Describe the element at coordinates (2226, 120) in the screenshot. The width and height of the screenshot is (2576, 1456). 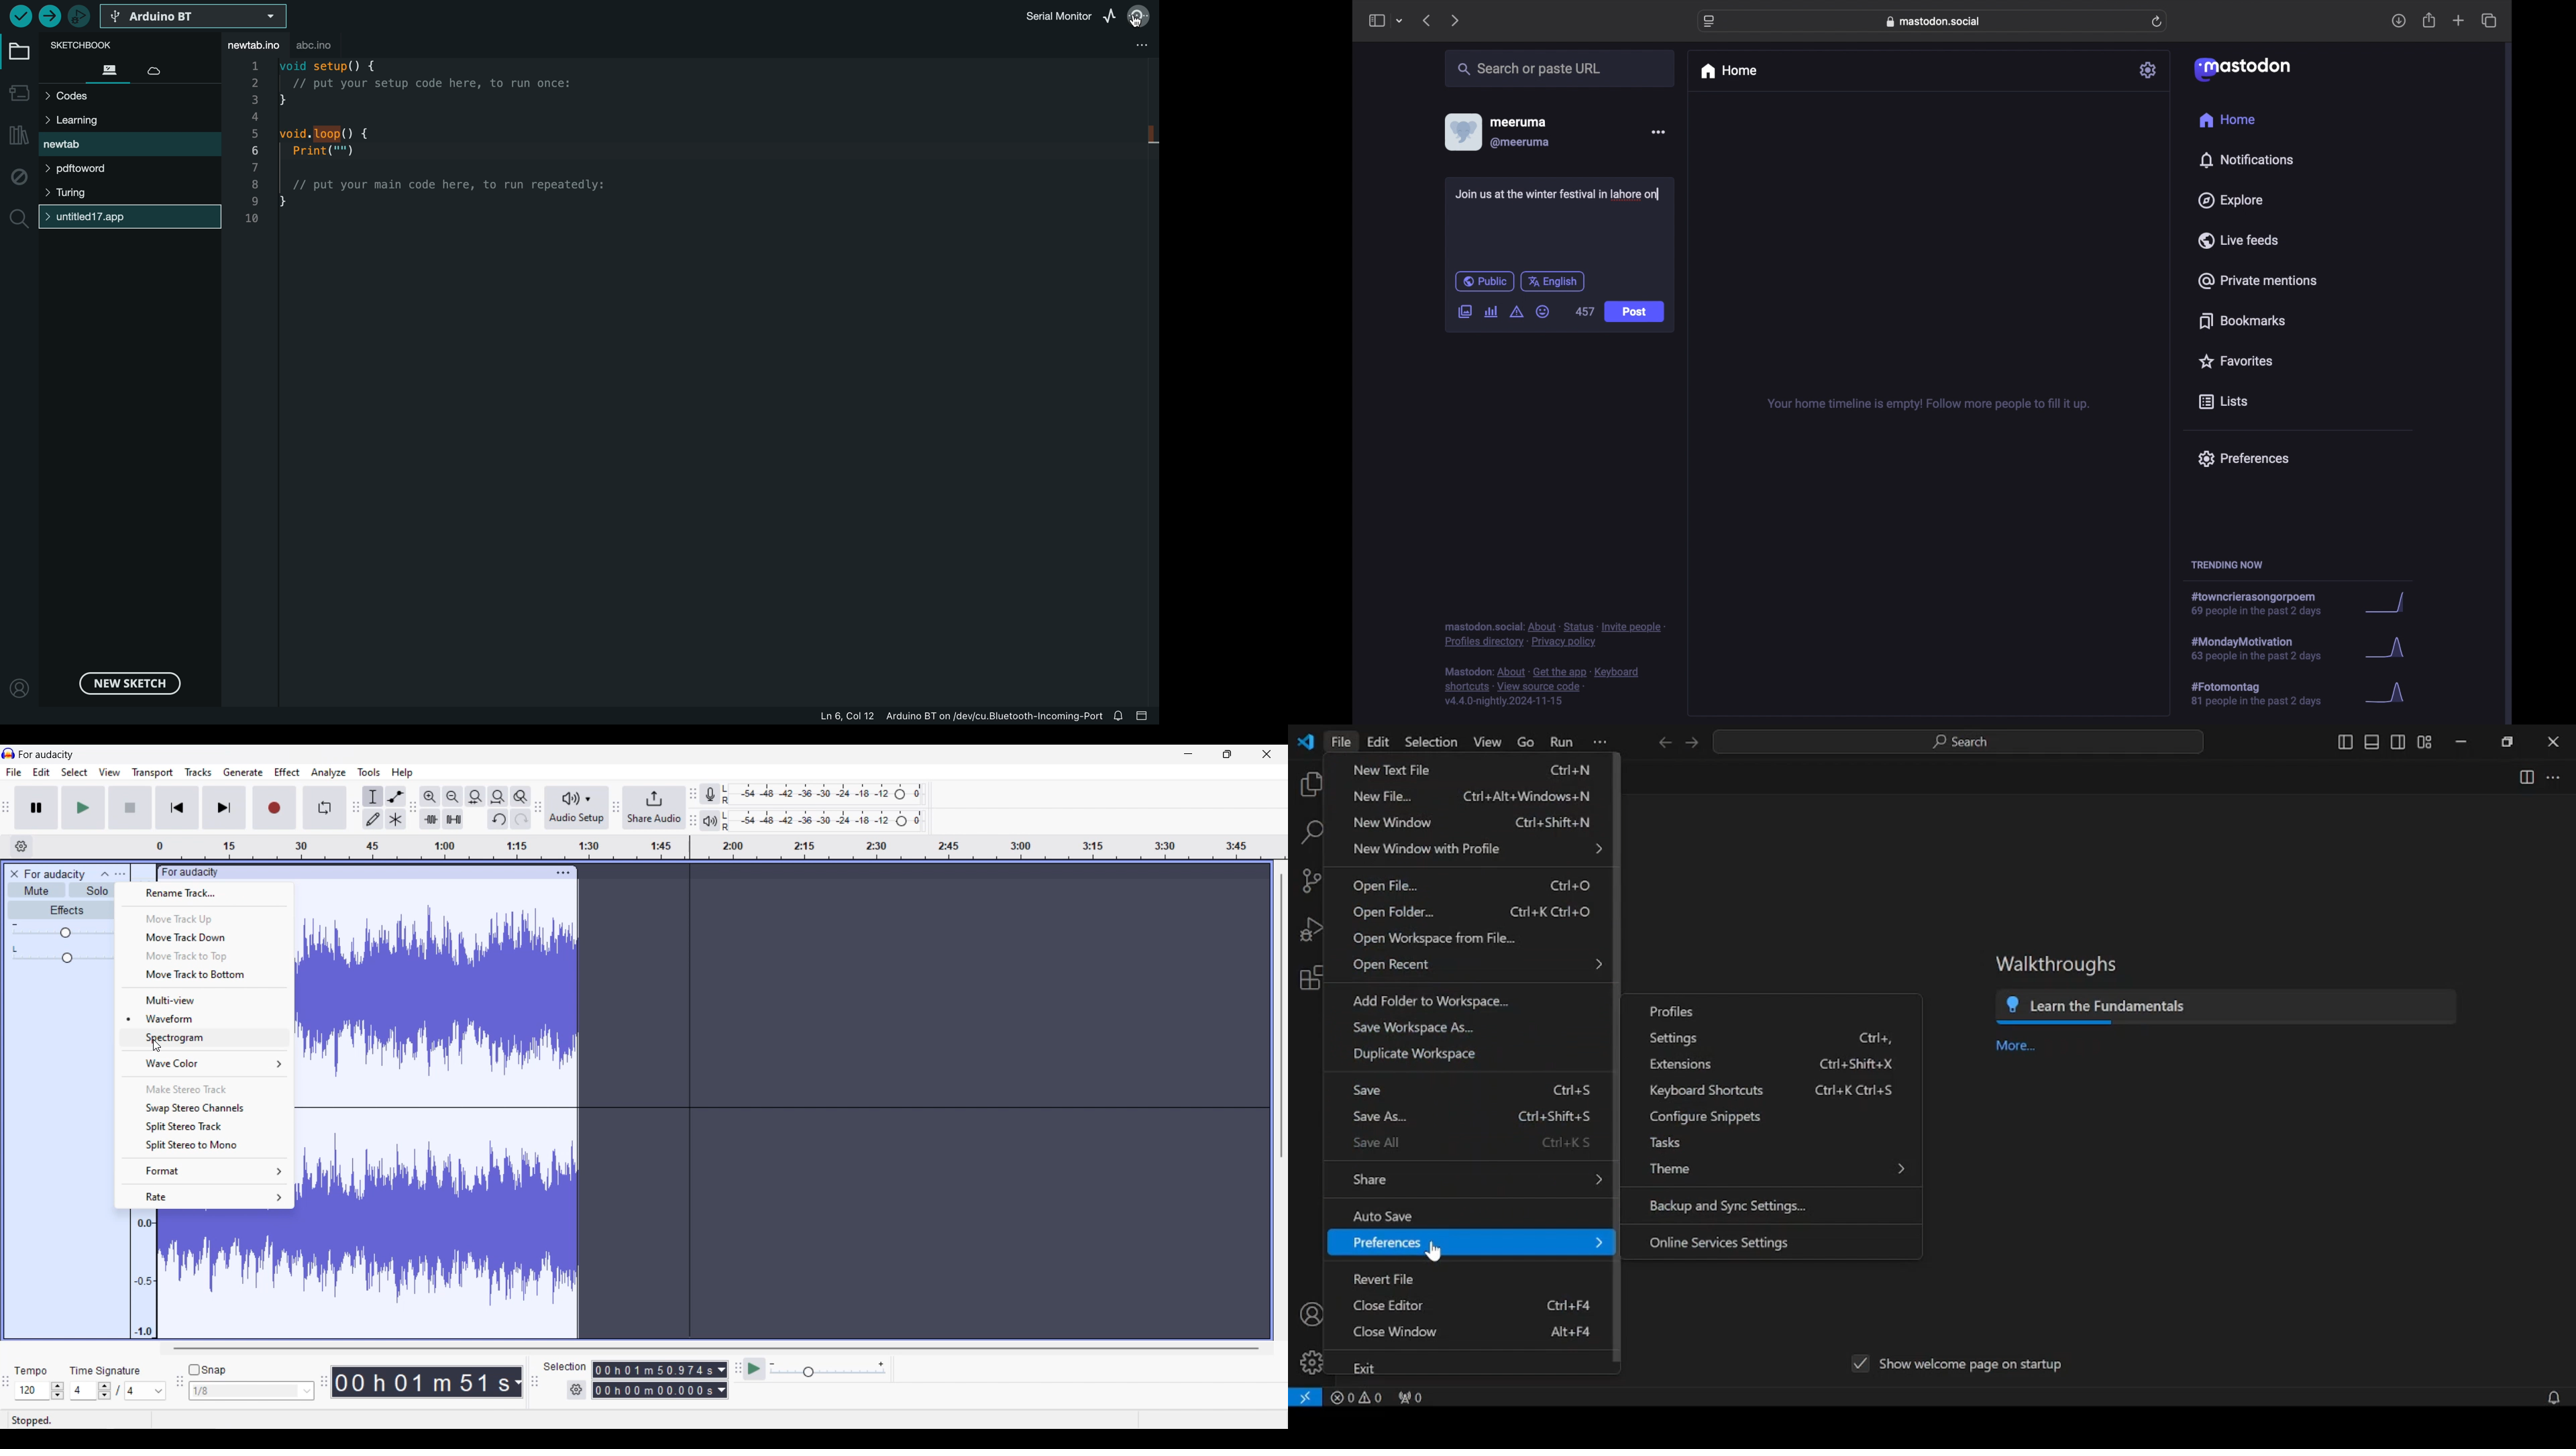
I see `home` at that location.